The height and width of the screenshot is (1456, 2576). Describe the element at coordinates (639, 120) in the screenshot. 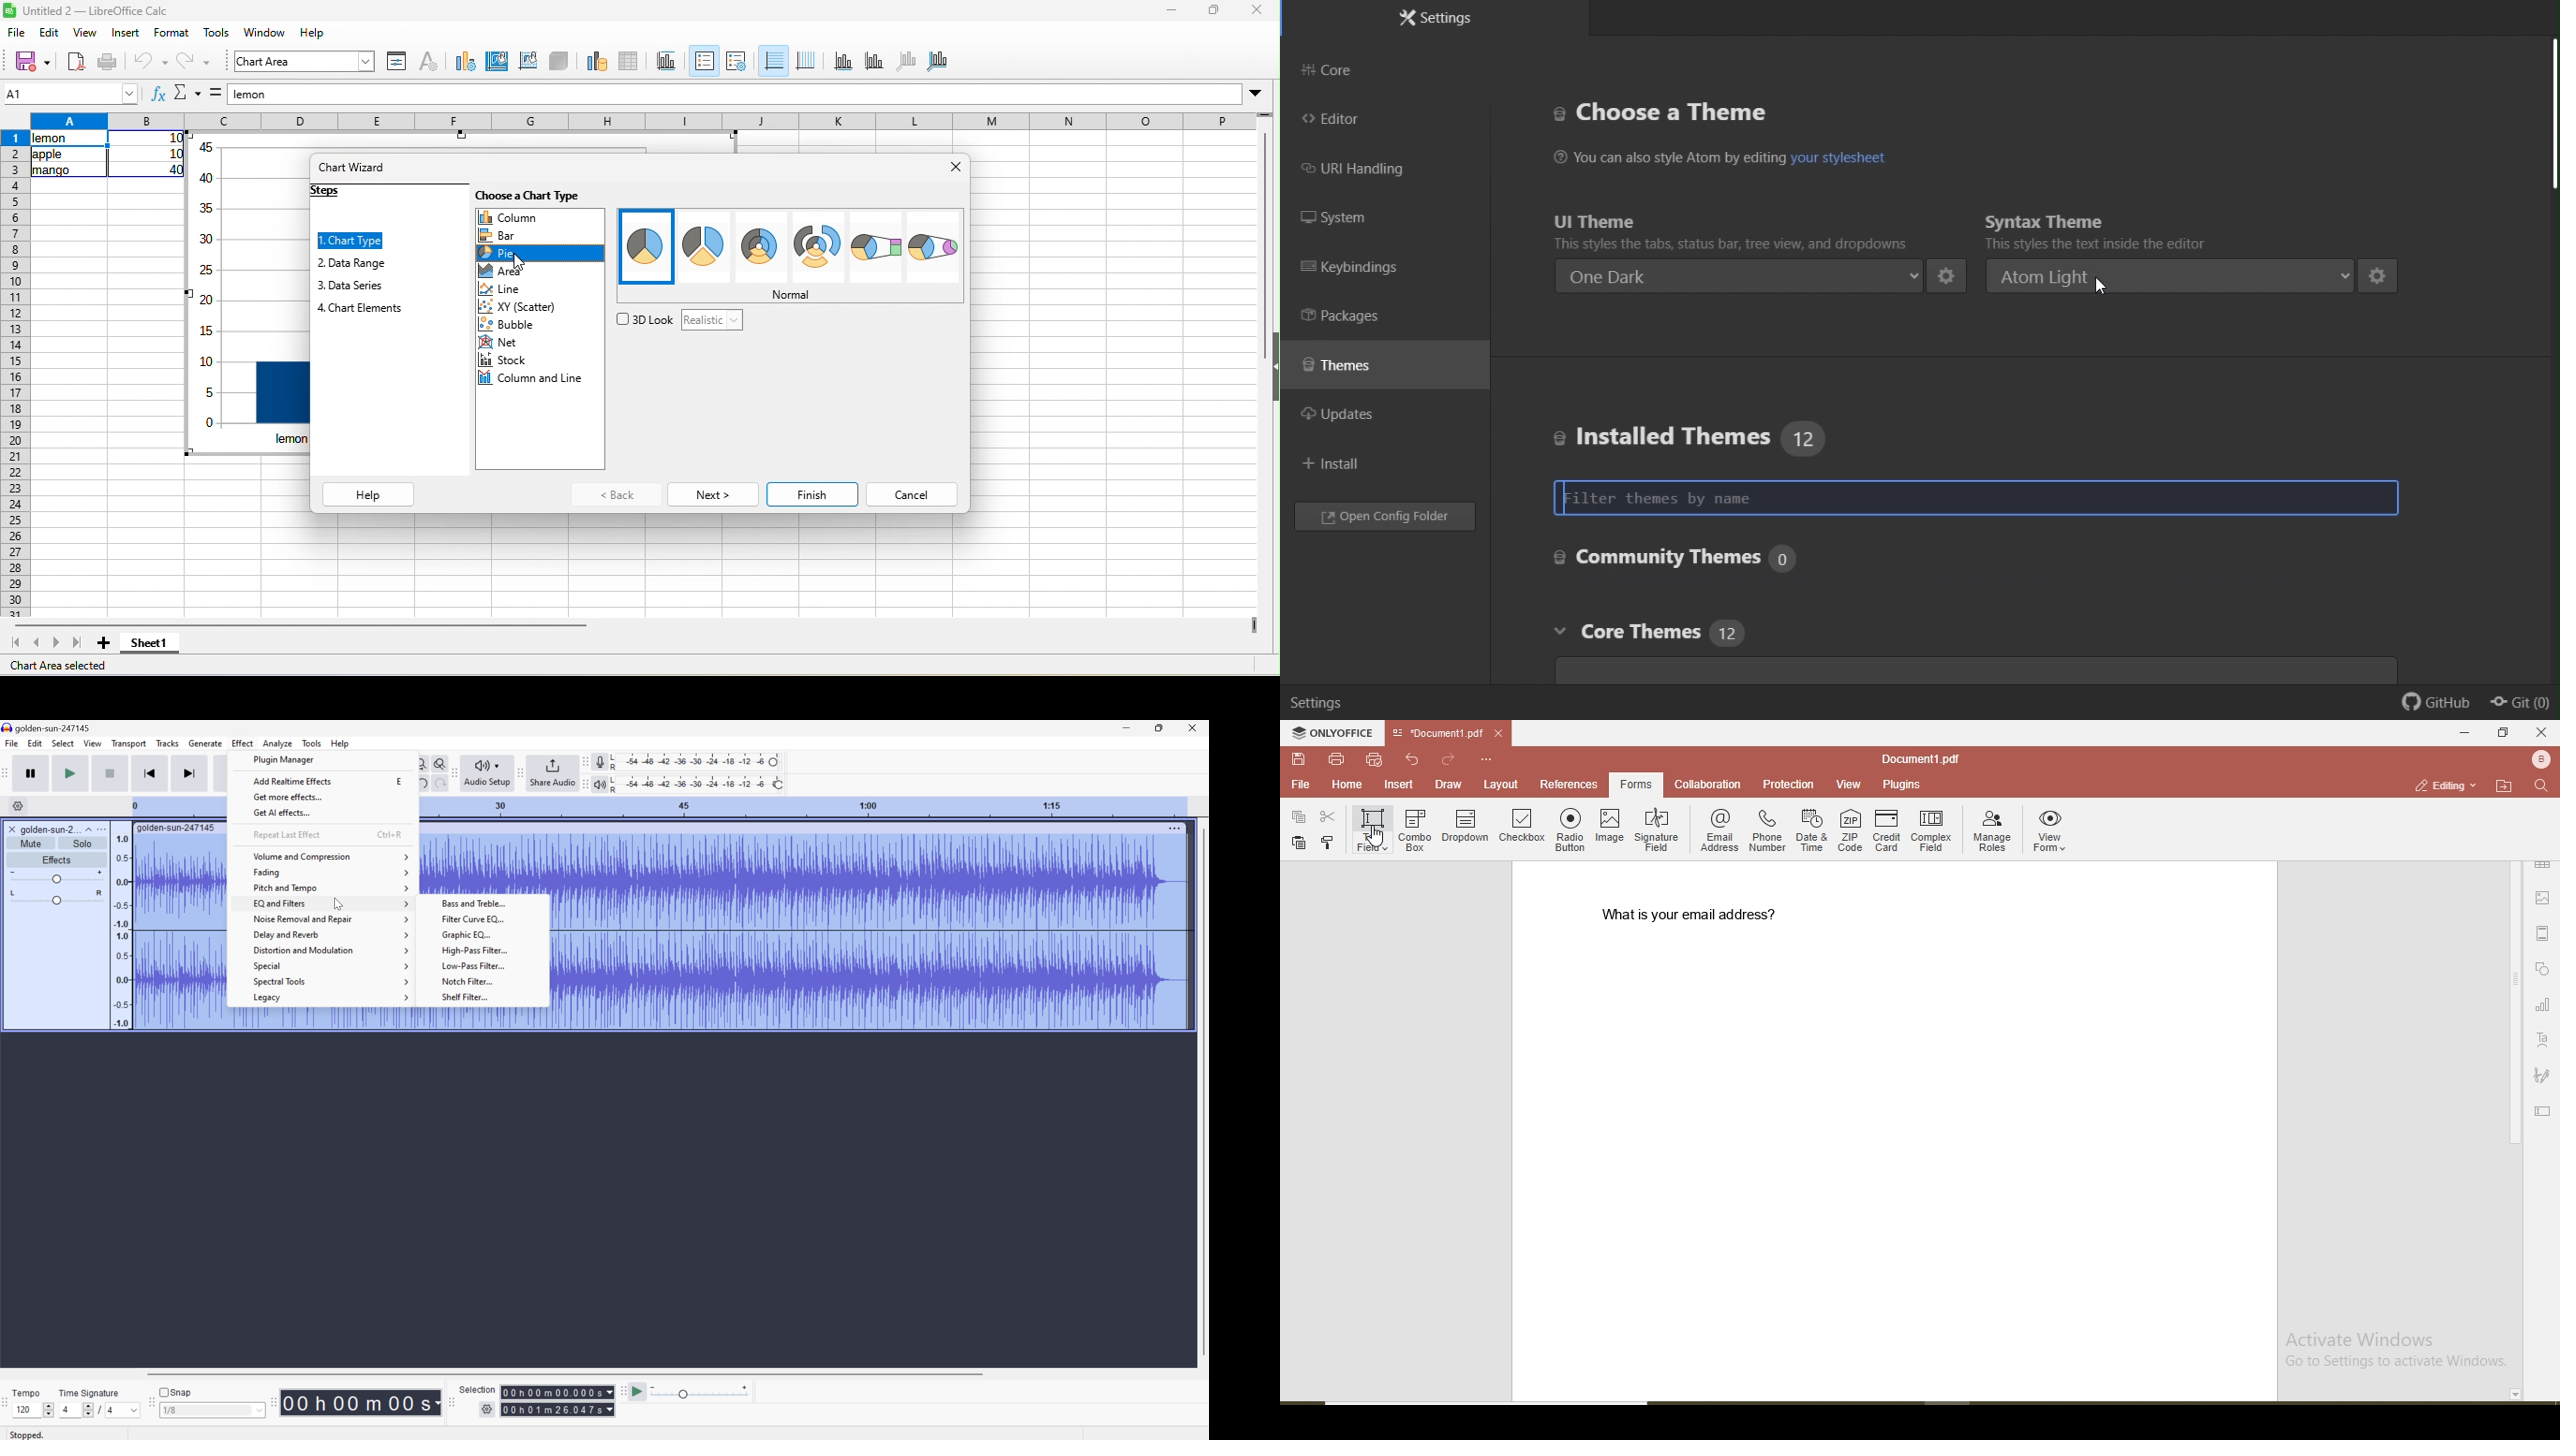

I see `column headings` at that location.